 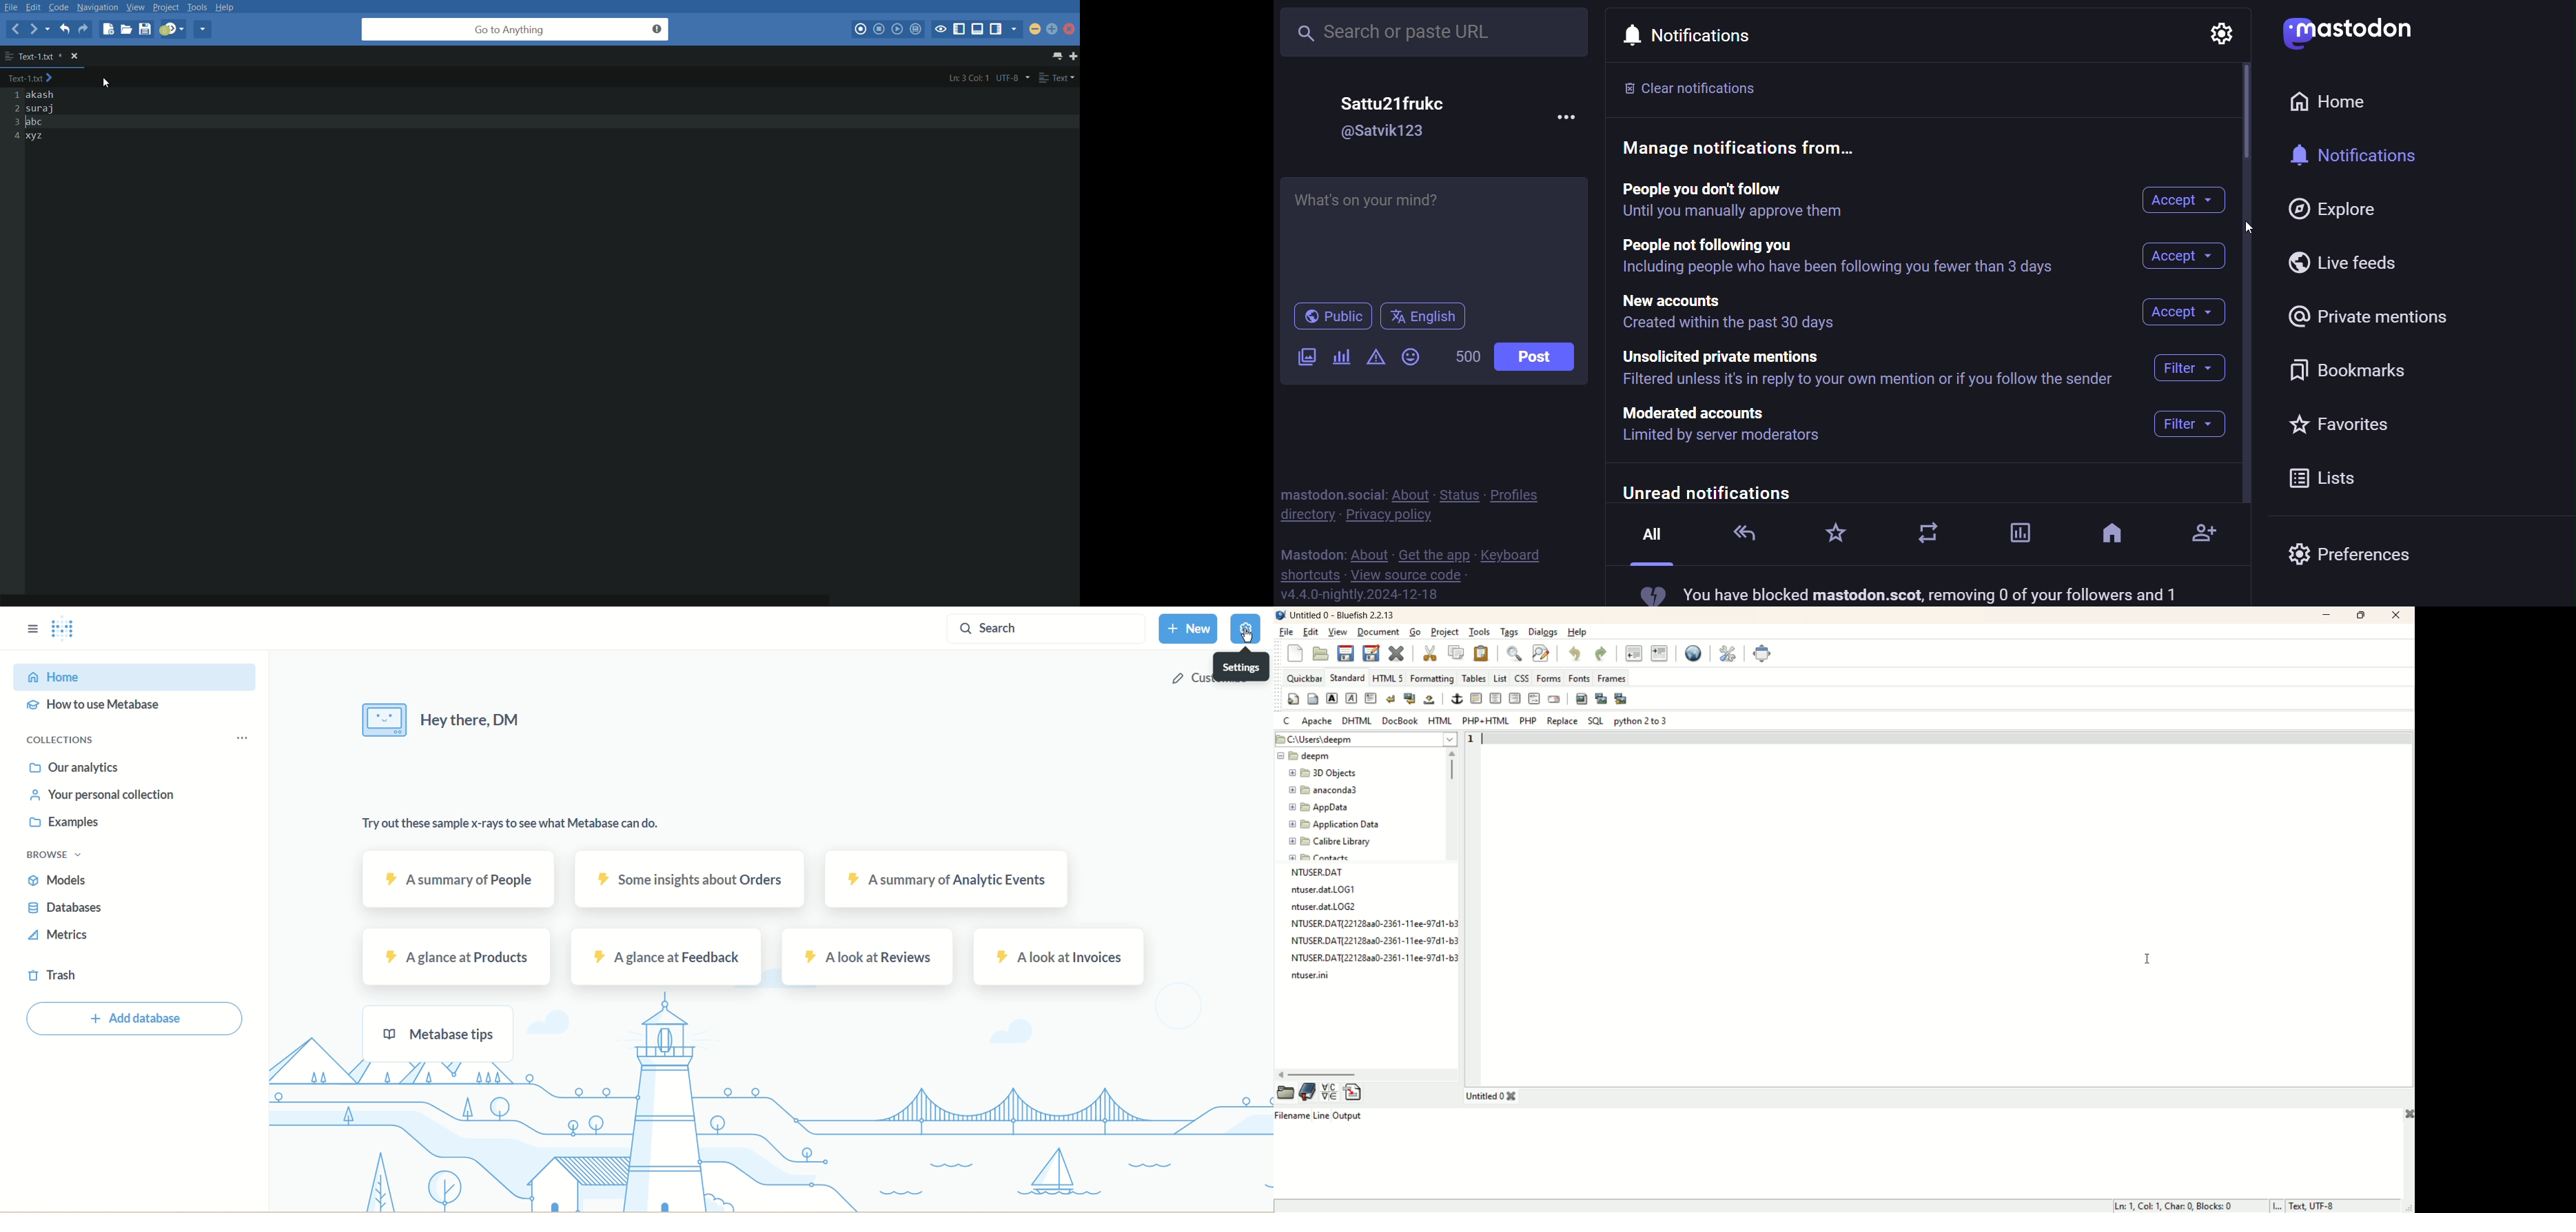 I want to click on boost, so click(x=1932, y=537).